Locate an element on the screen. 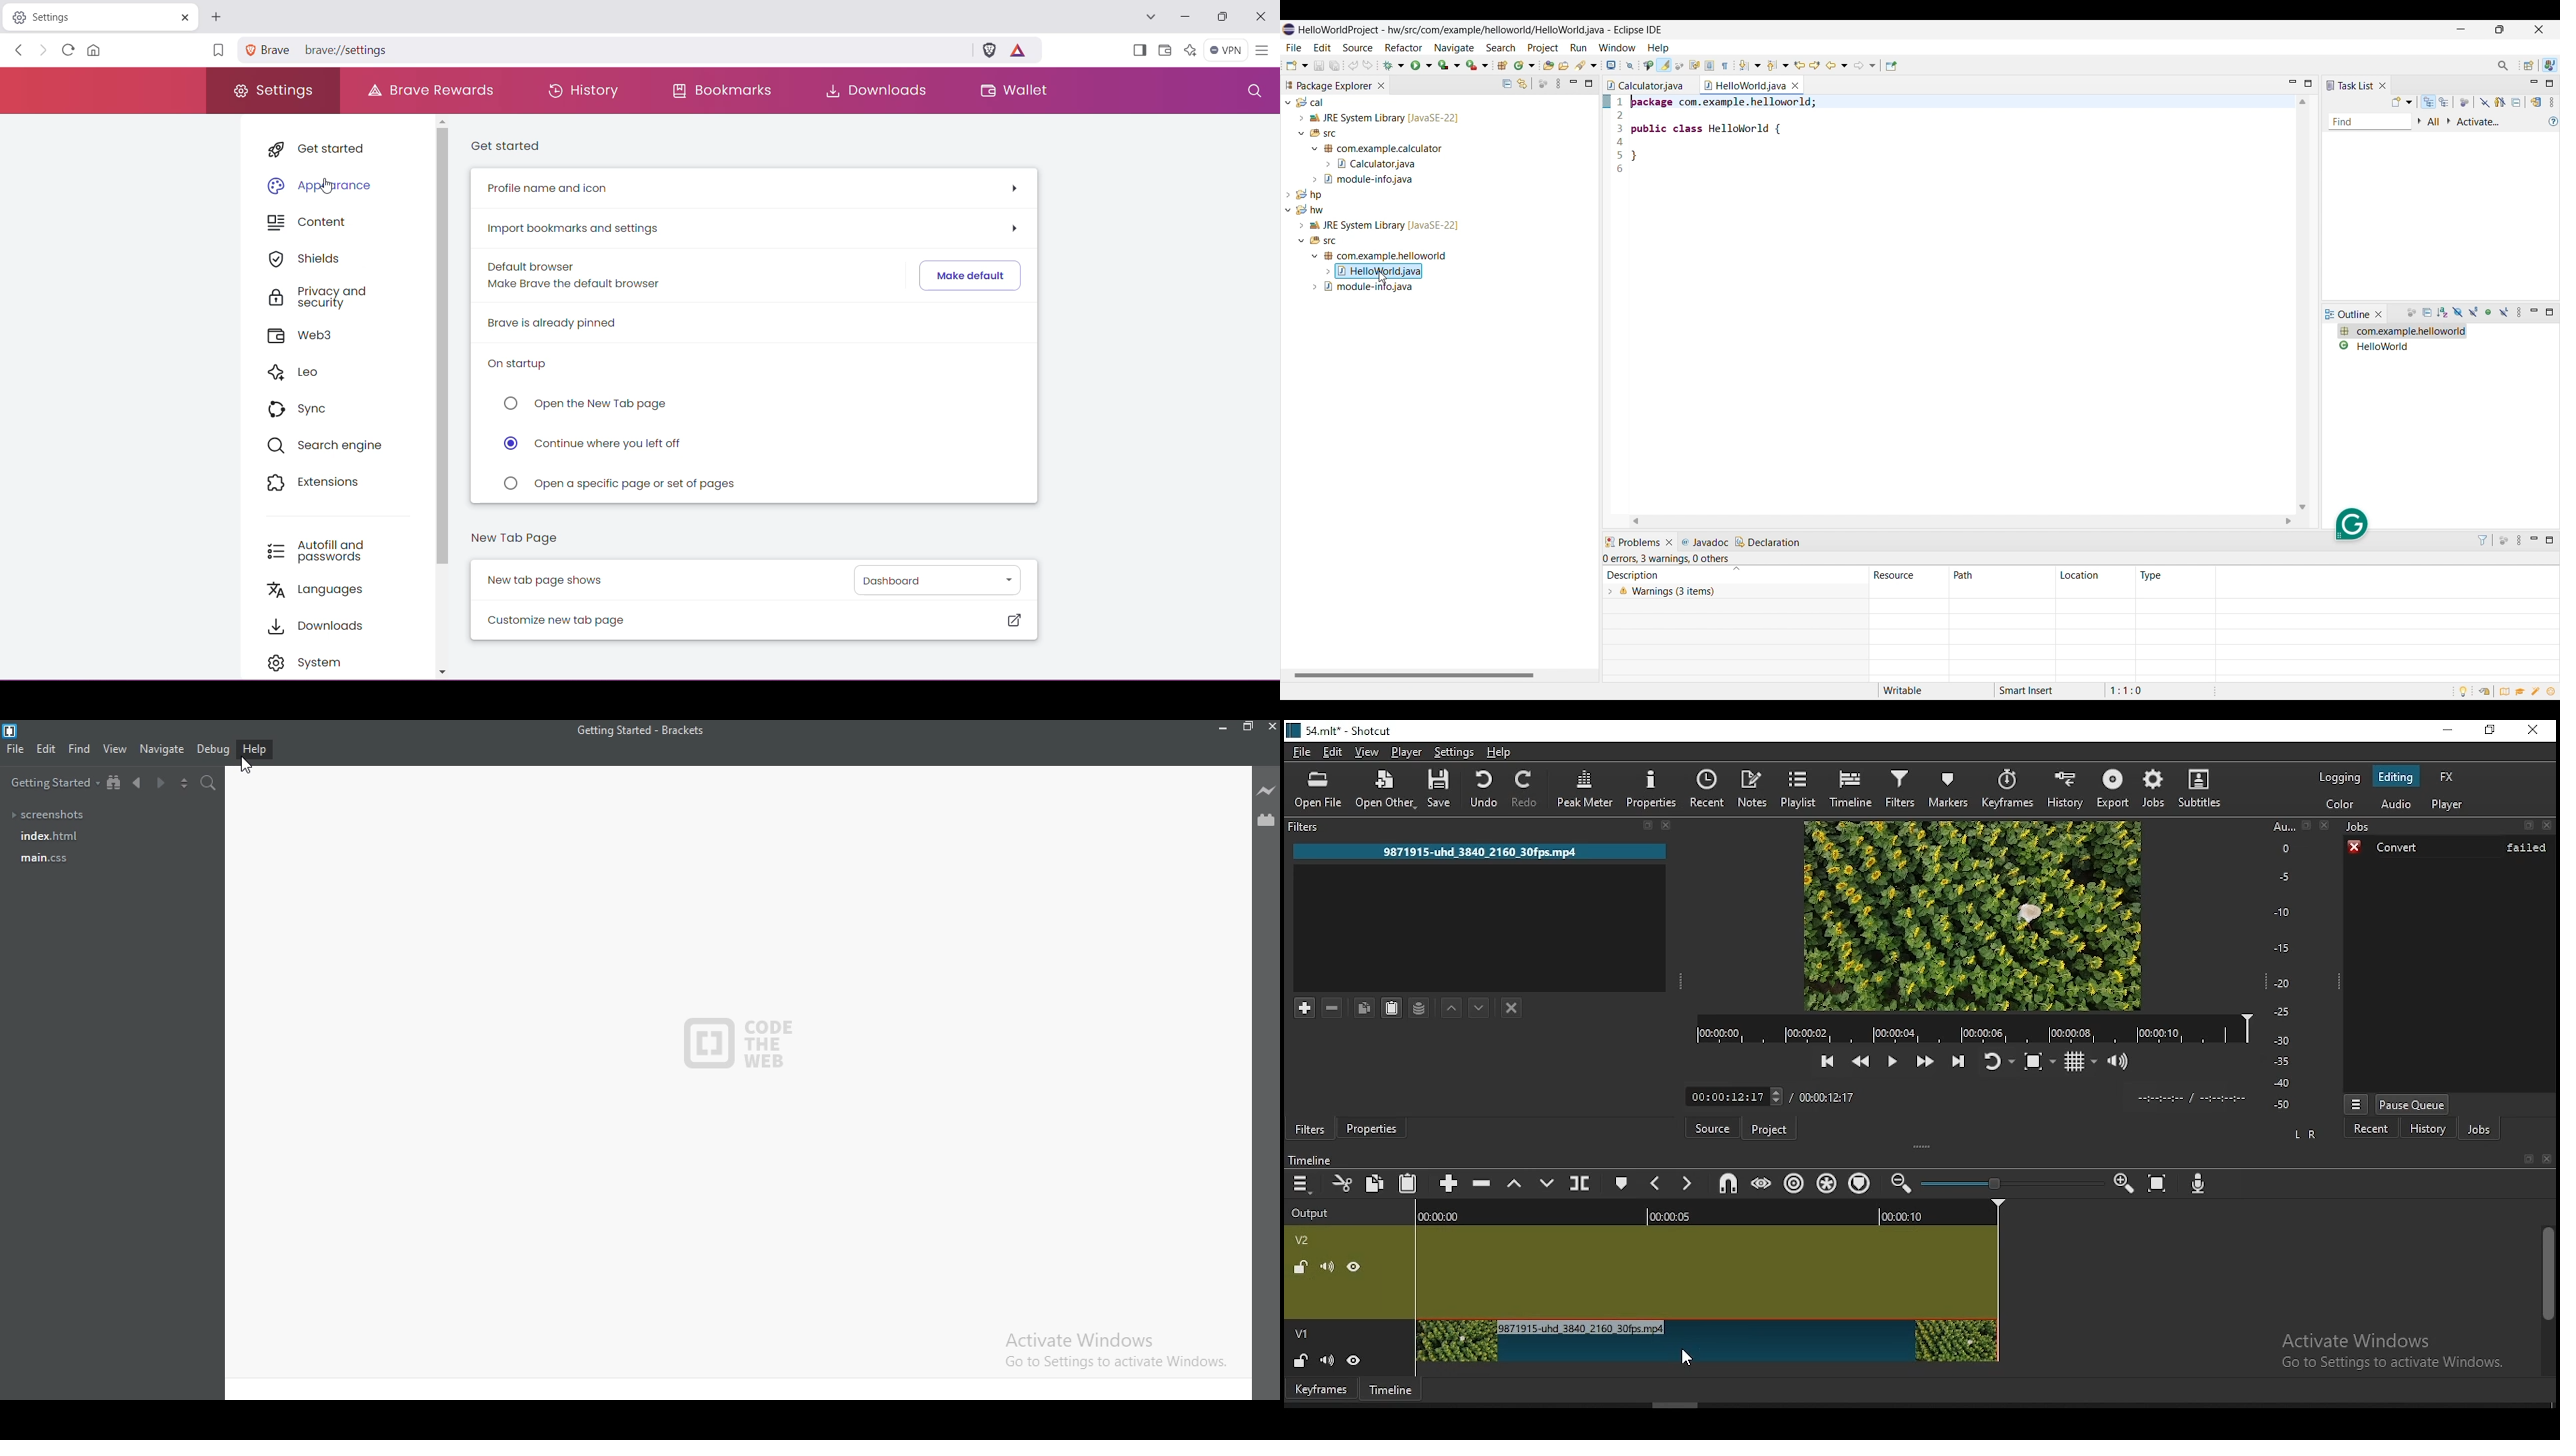 This screenshot has width=2576, height=1456. Click to go forward, hold to see history is located at coordinates (43, 51).